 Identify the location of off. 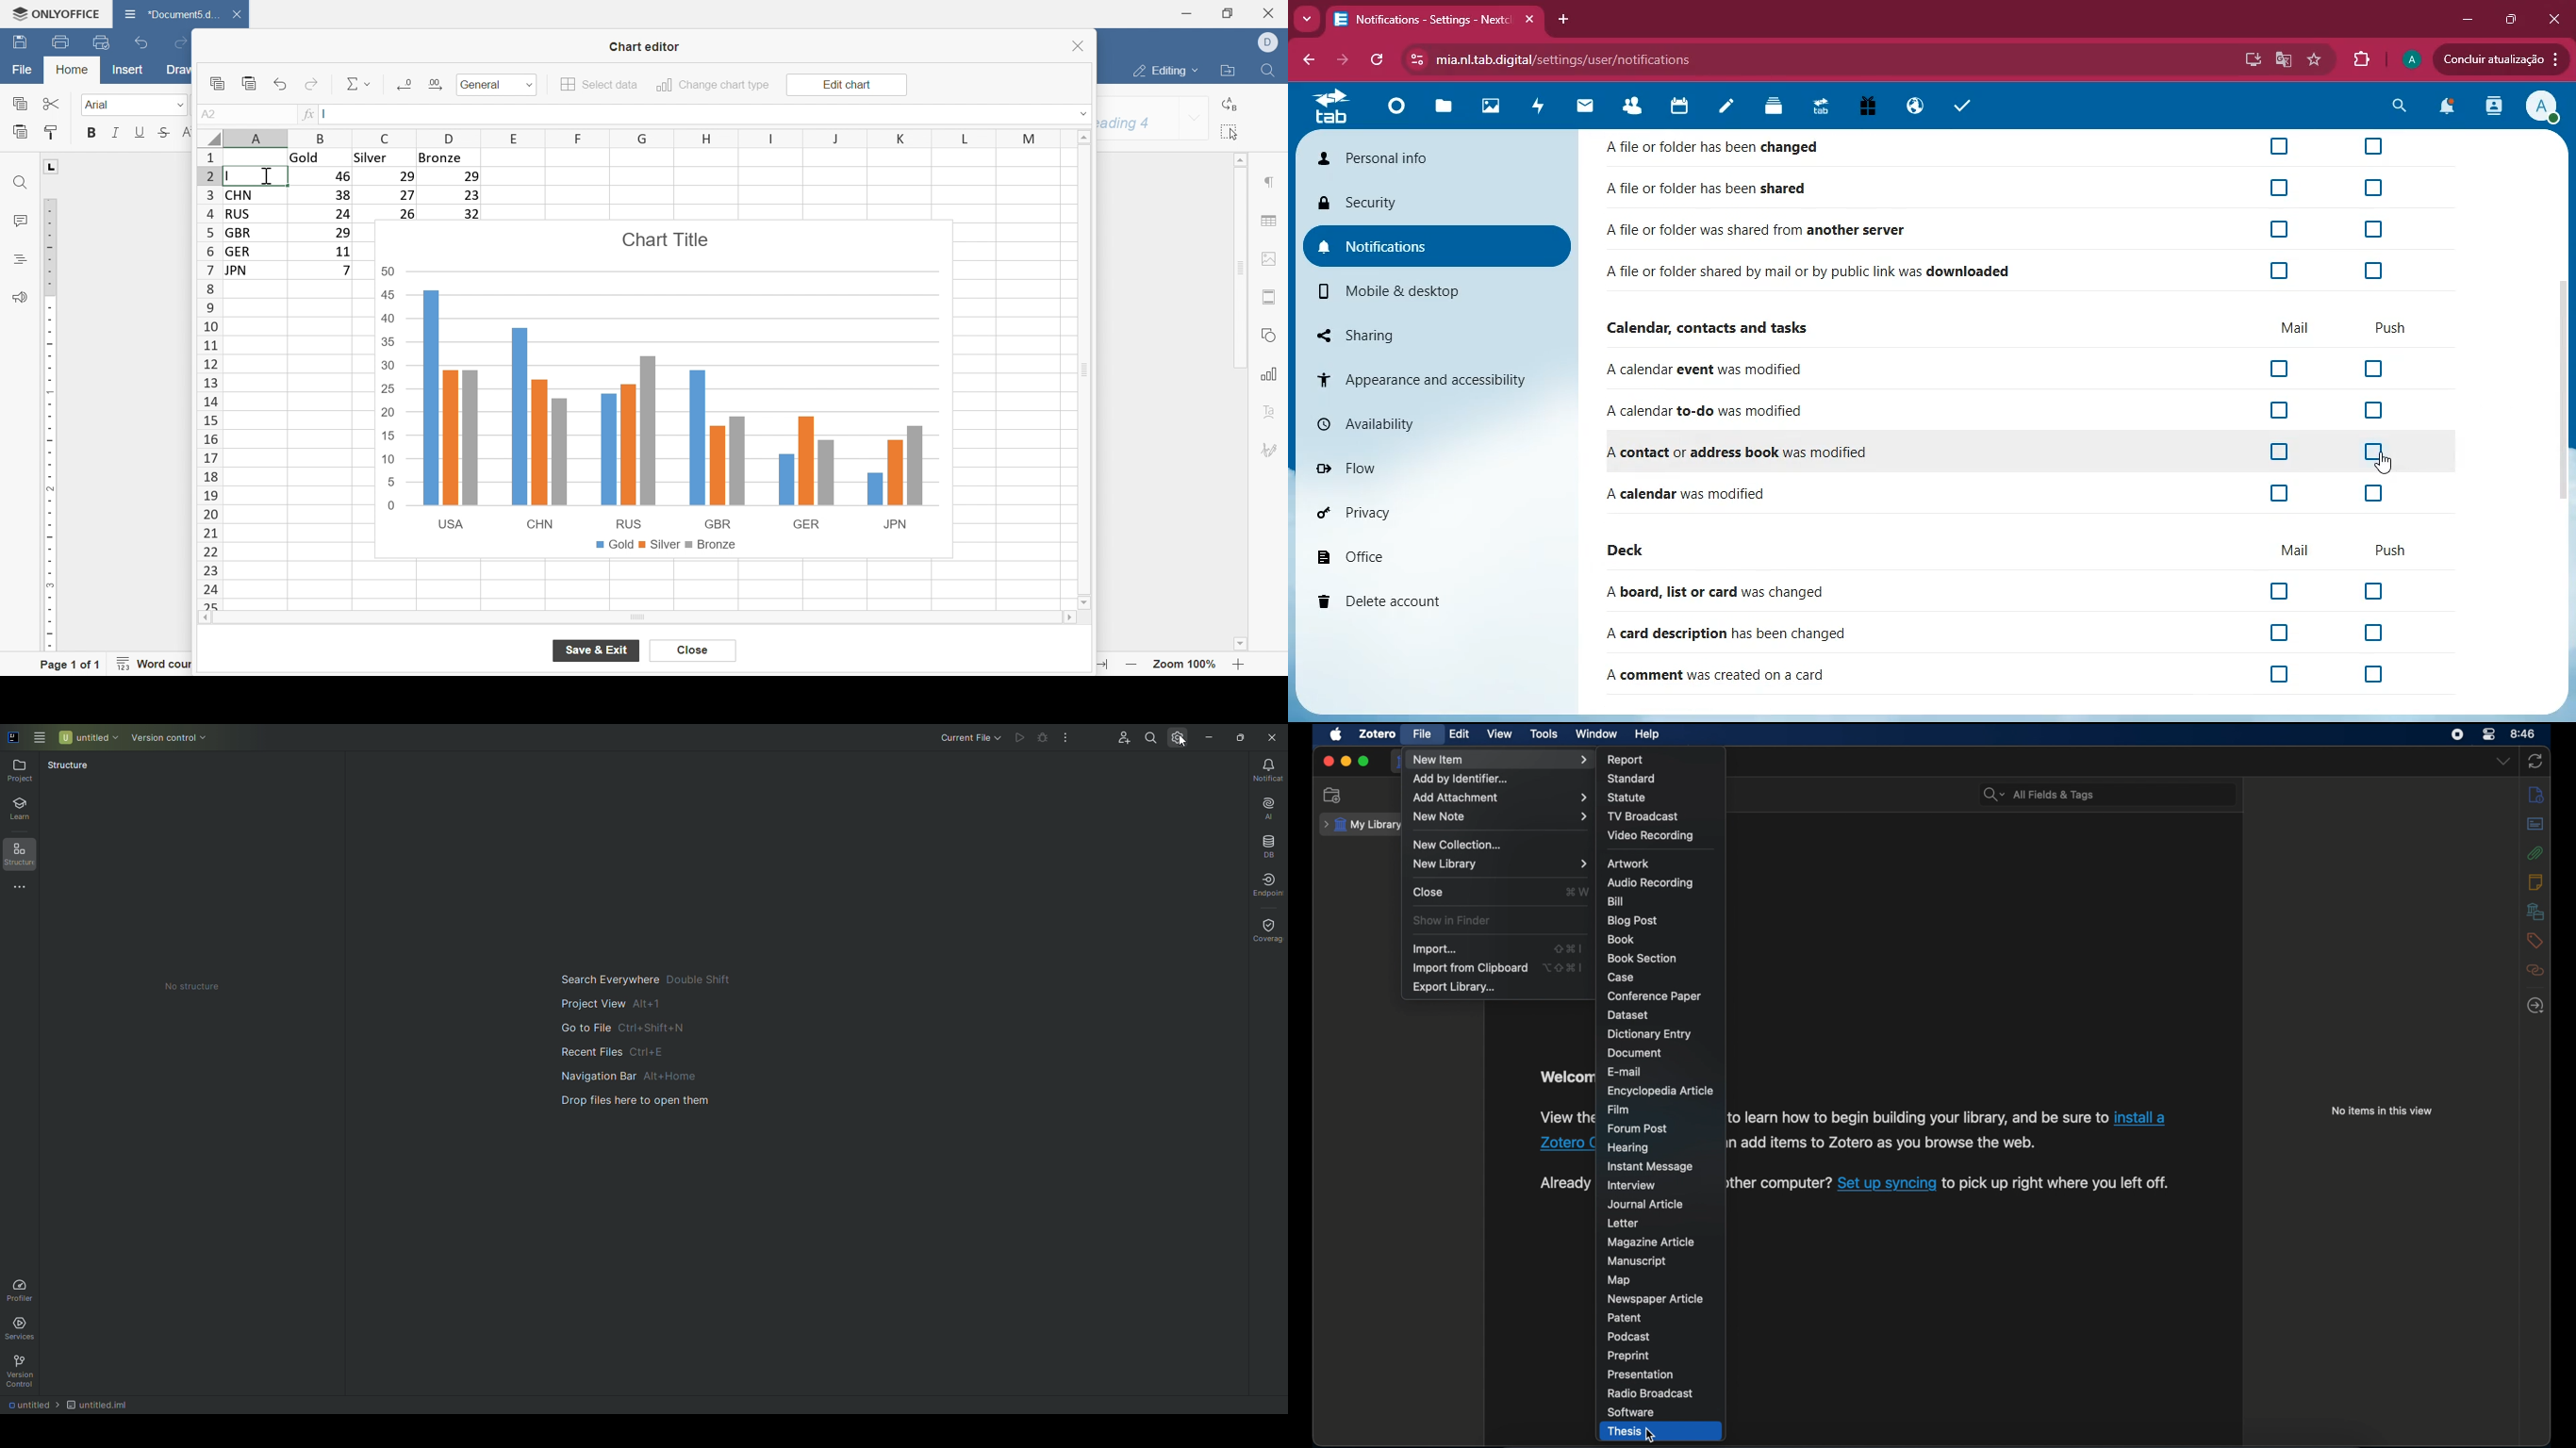
(2378, 592).